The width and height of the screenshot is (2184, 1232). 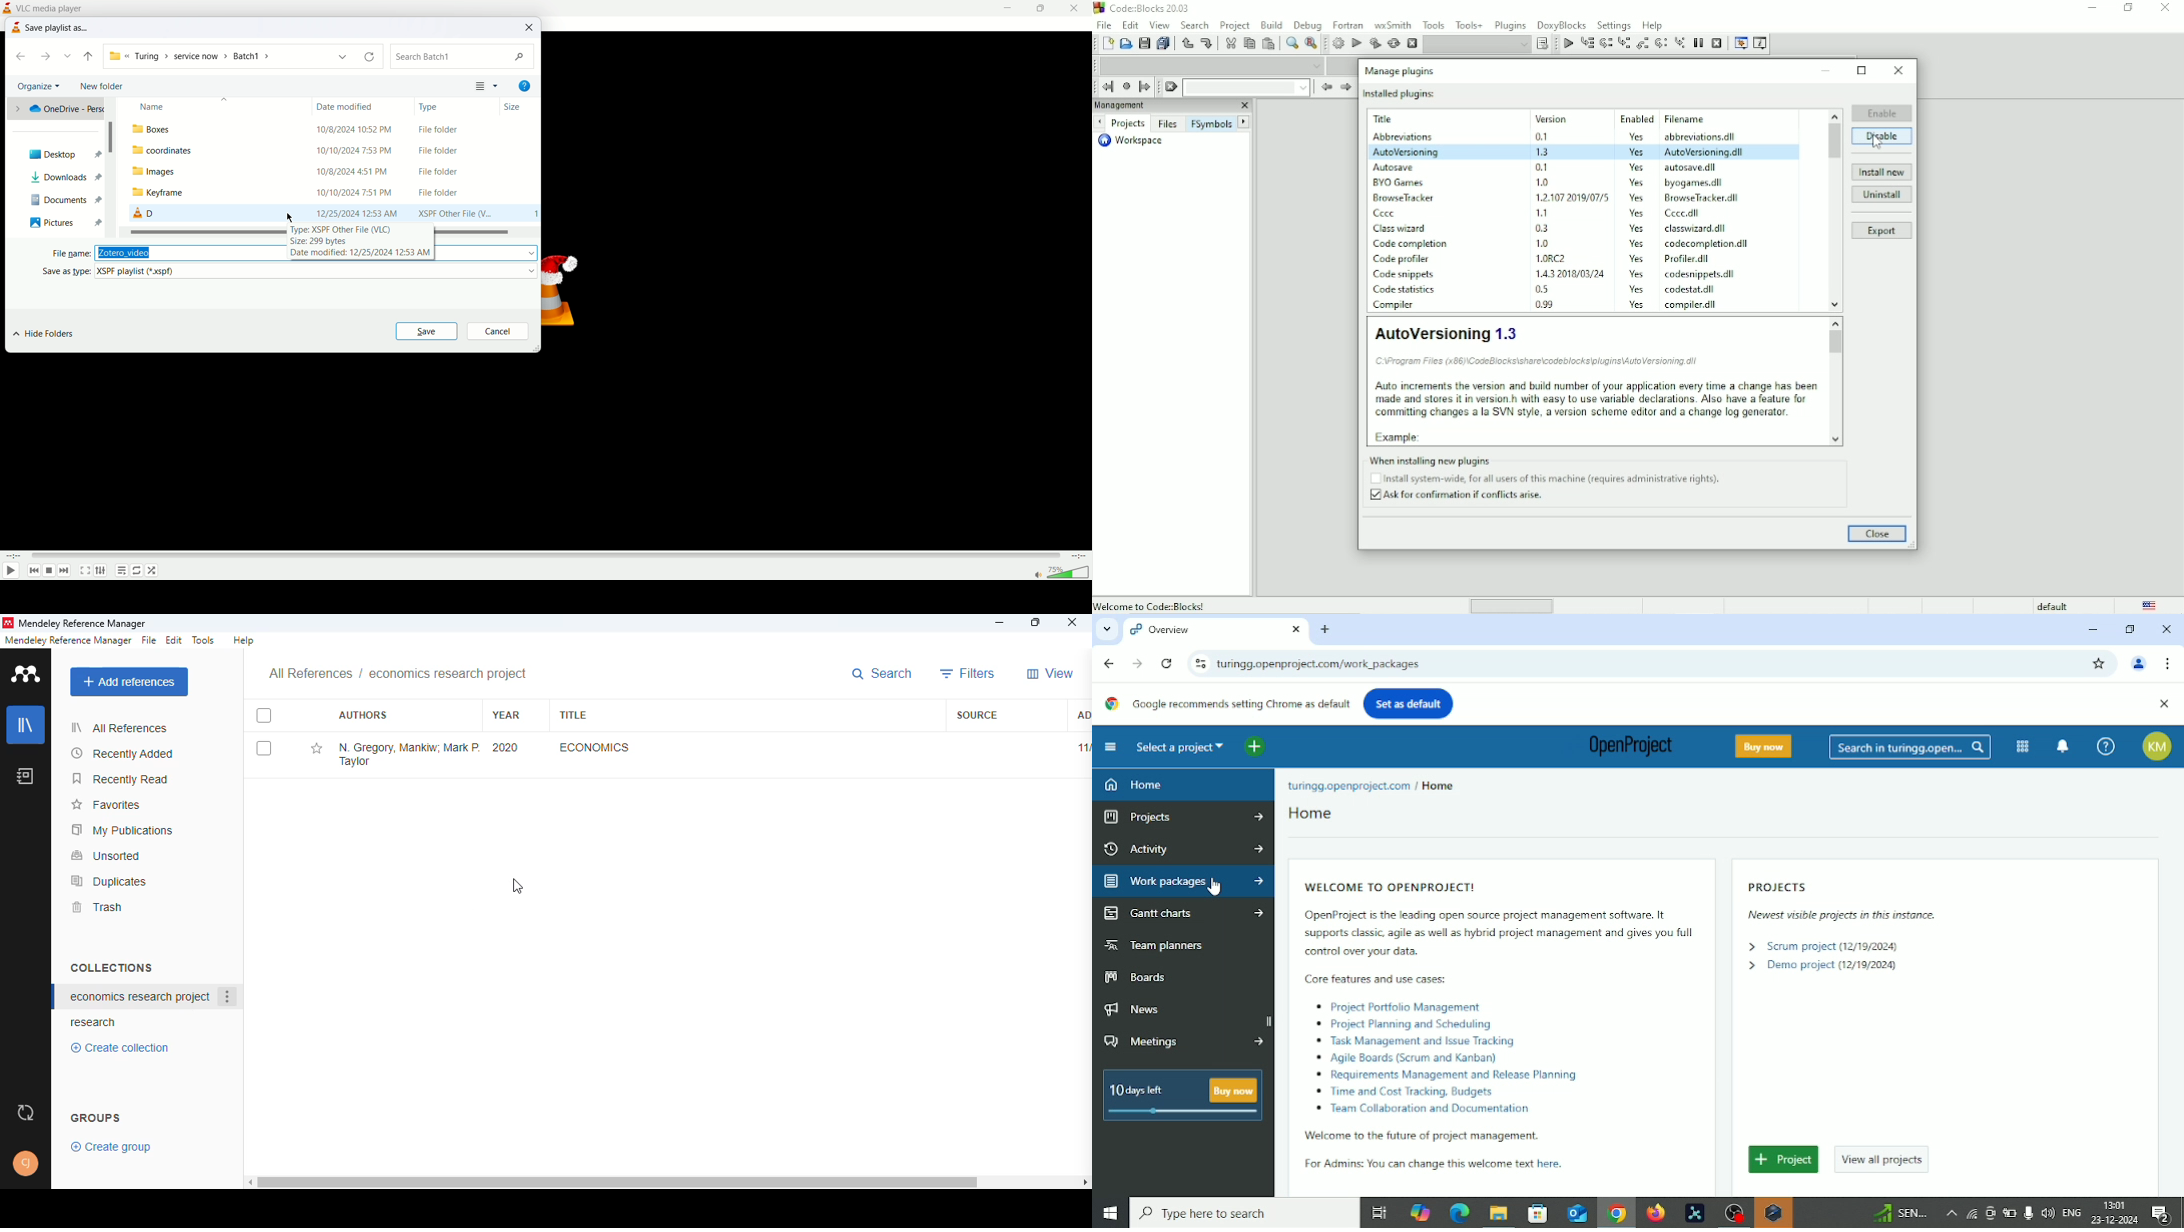 I want to click on 1.ORC2, so click(x=1555, y=258).